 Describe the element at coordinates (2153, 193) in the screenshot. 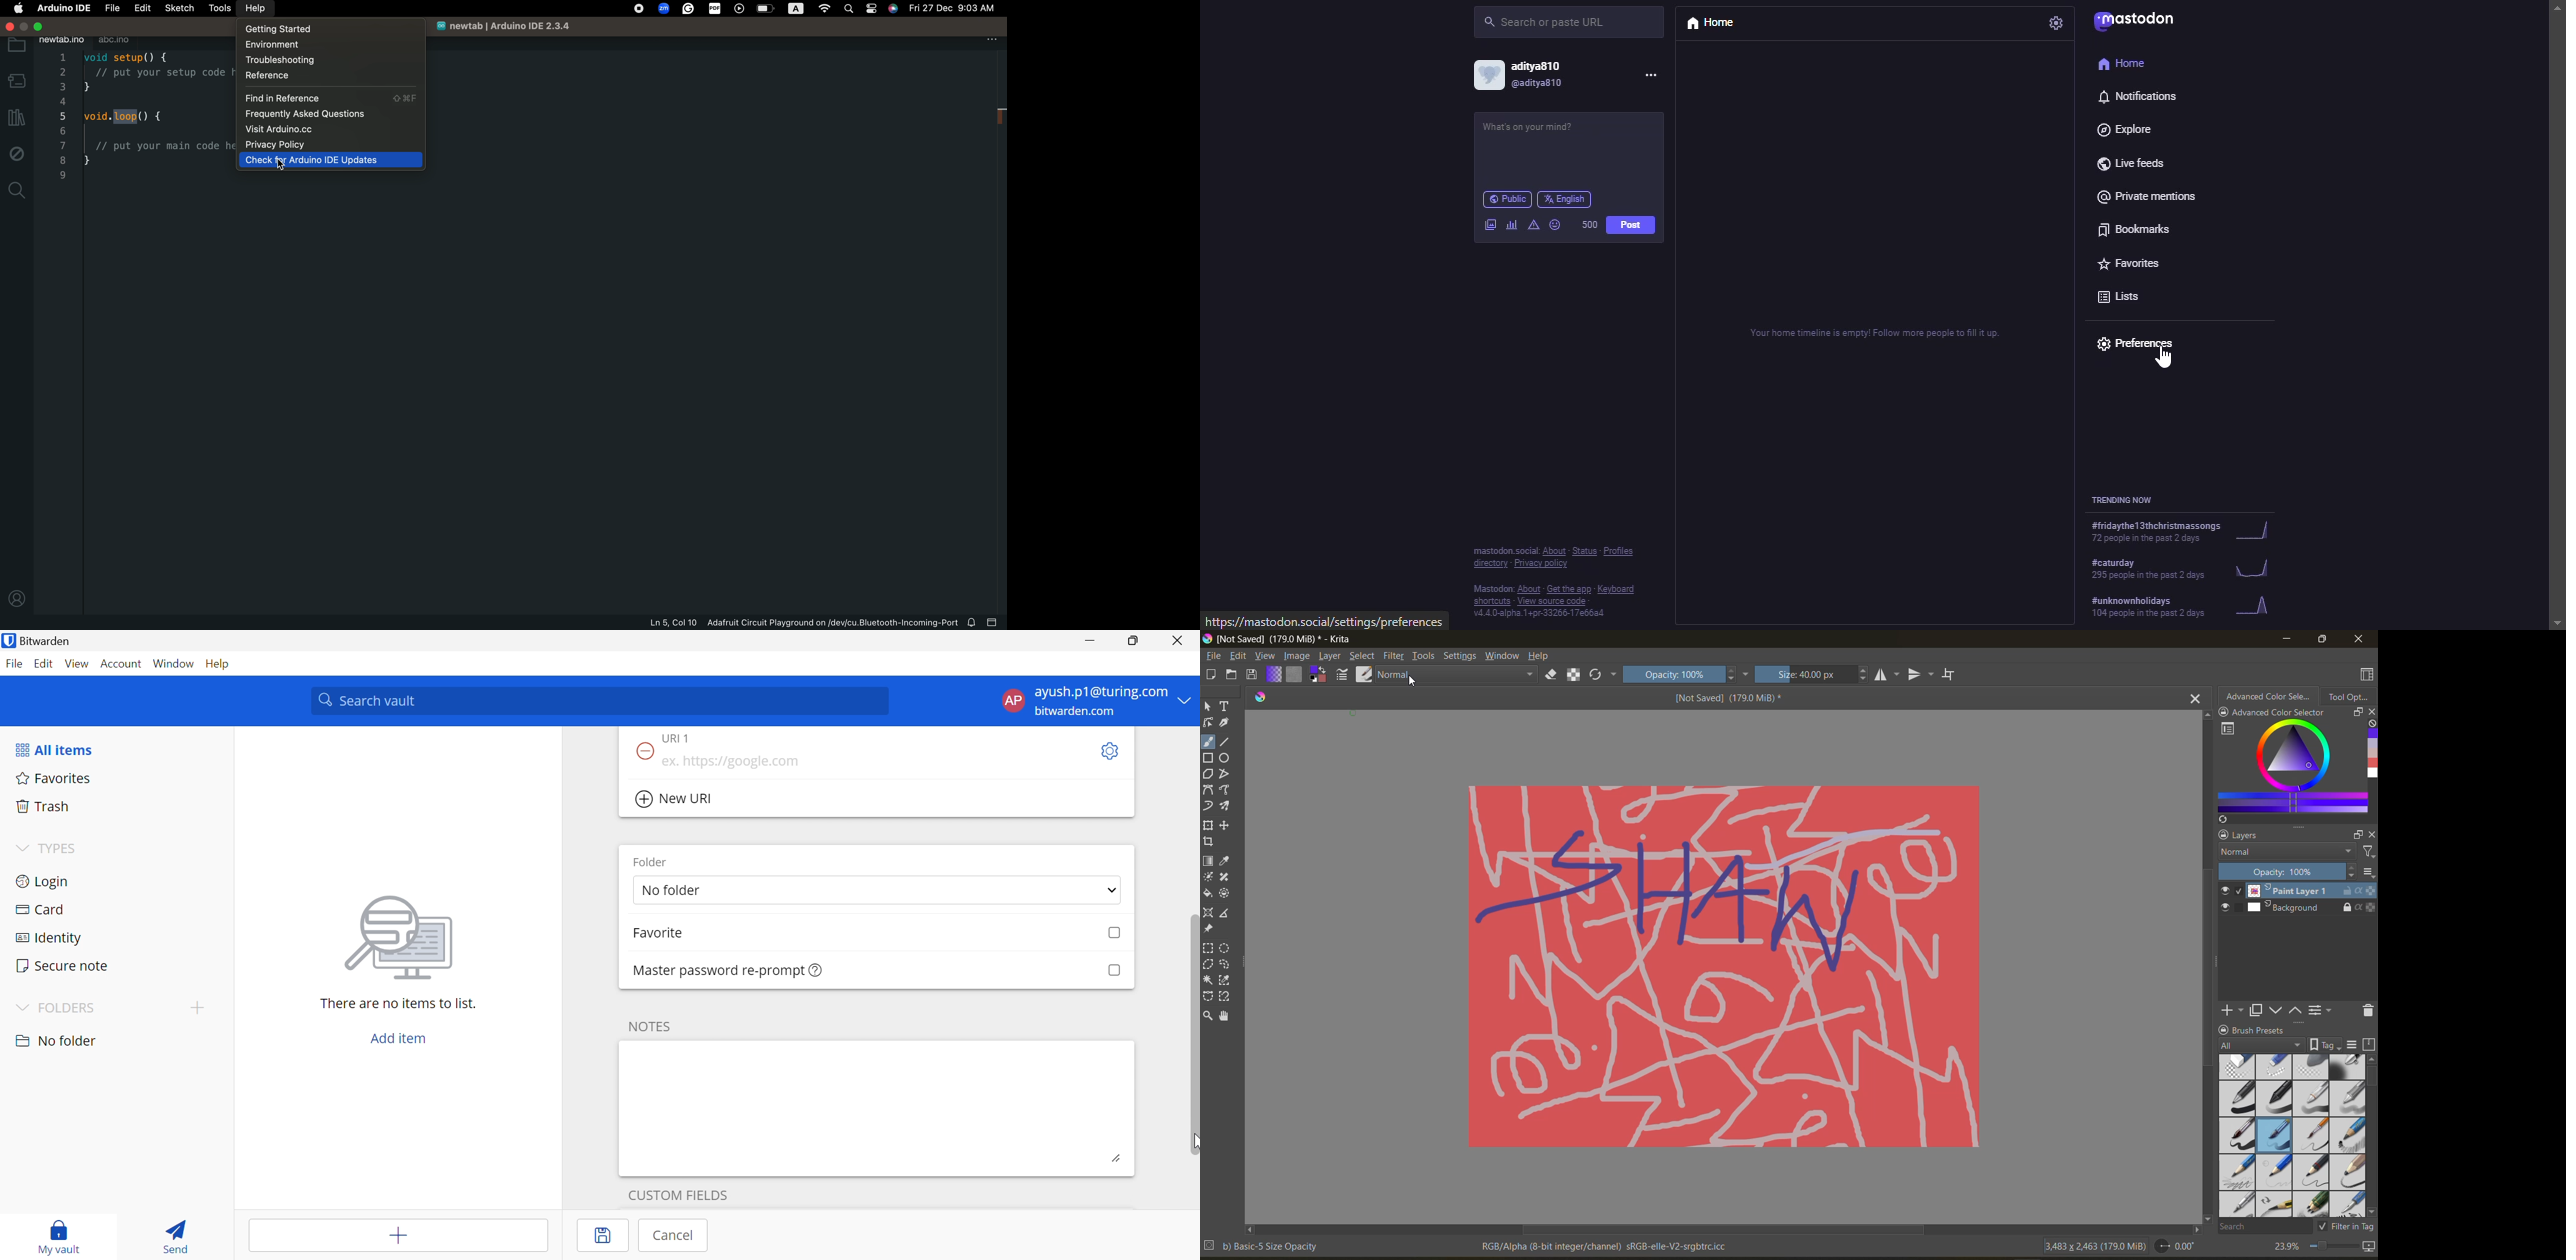

I see `private mentions` at that location.